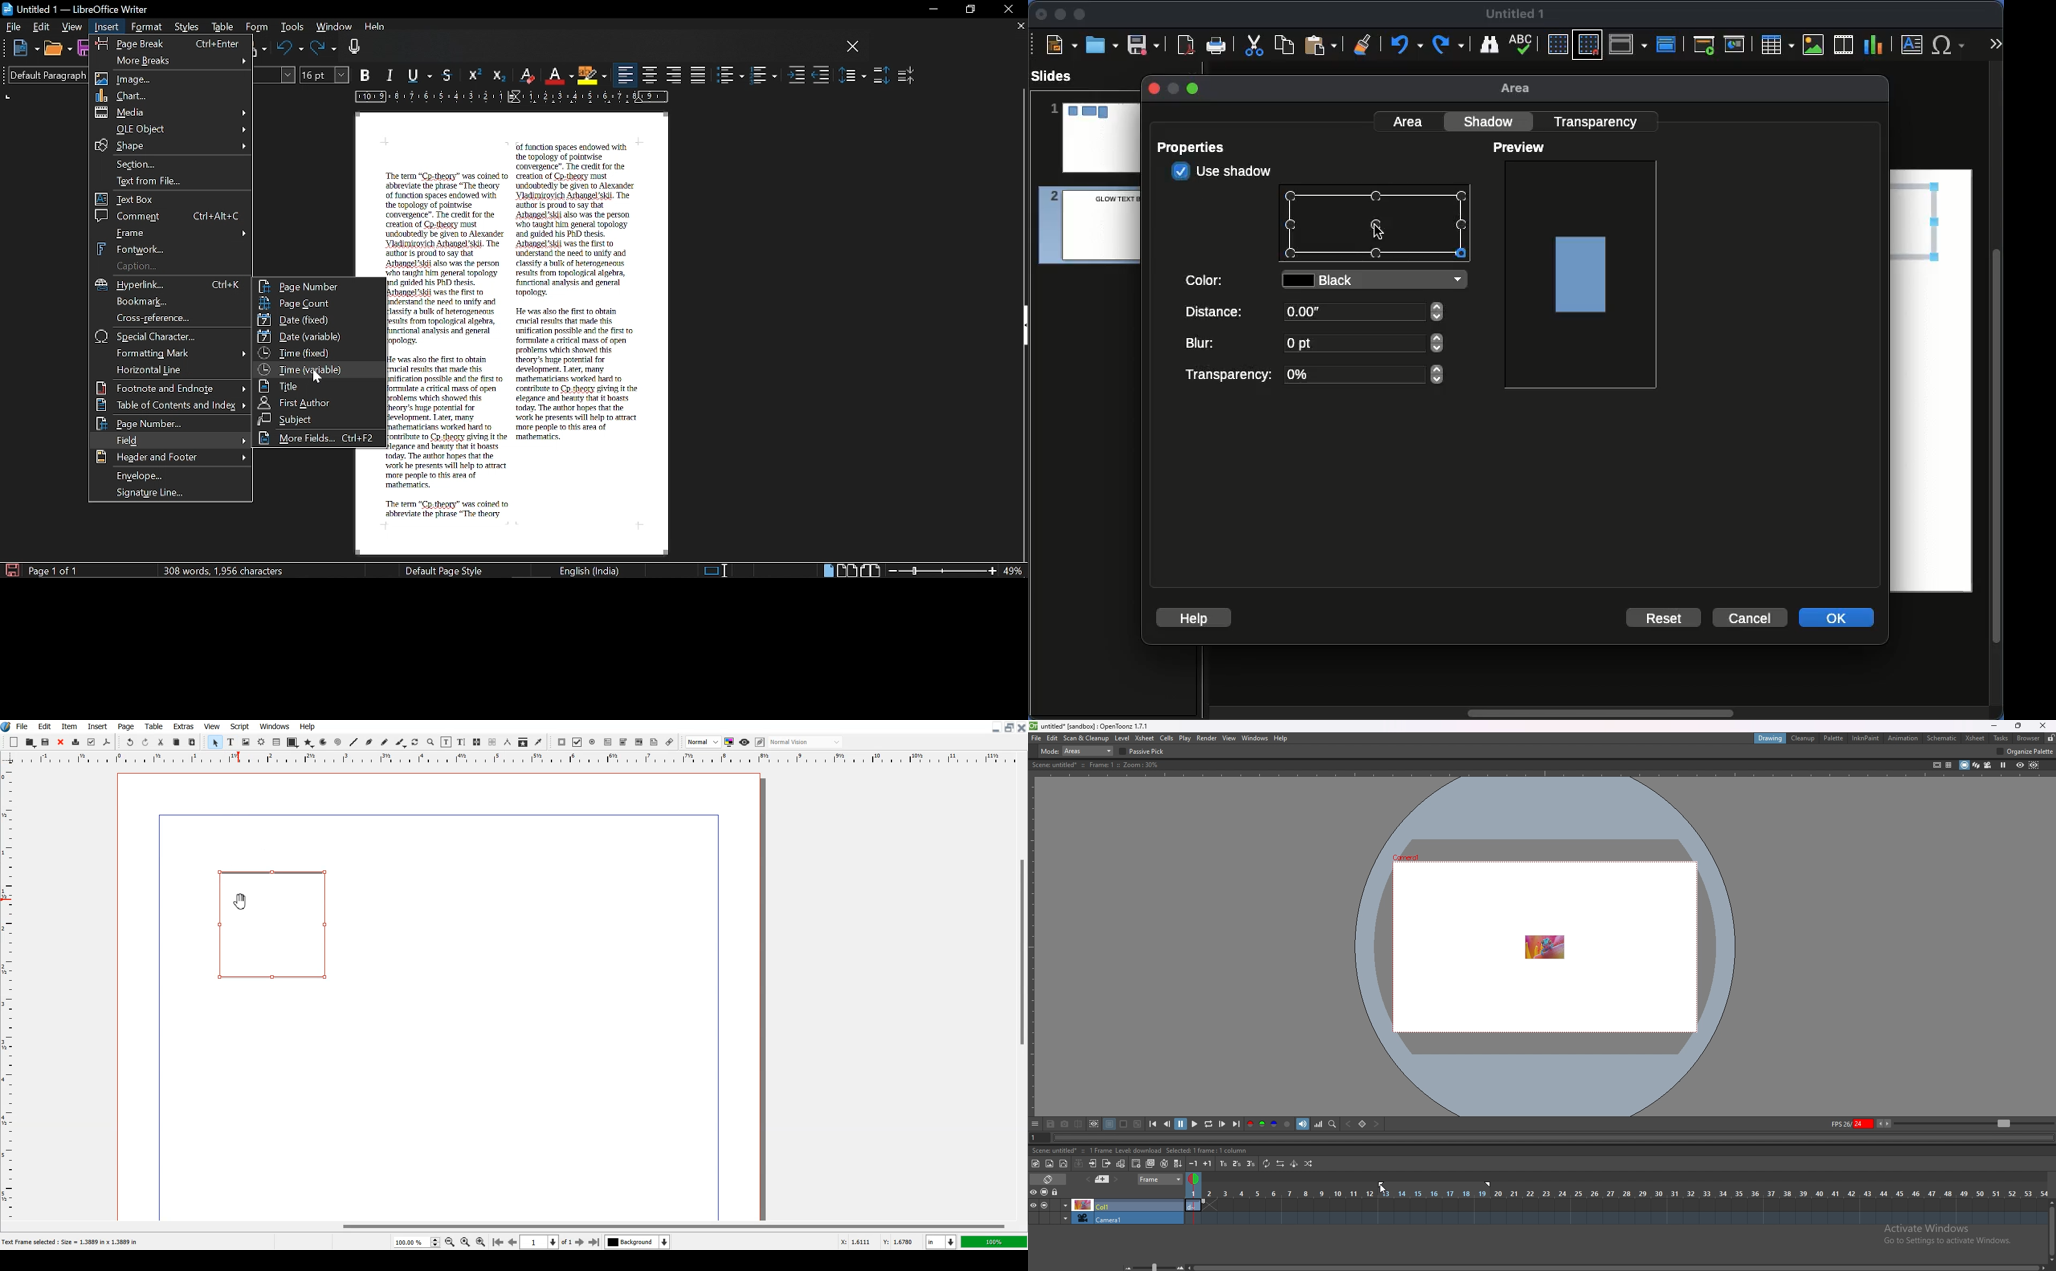 Image resolution: width=2072 pixels, height=1288 pixels. Describe the element at coordinates (1056, 1192) in the screenshot. I see `lock` at that location.